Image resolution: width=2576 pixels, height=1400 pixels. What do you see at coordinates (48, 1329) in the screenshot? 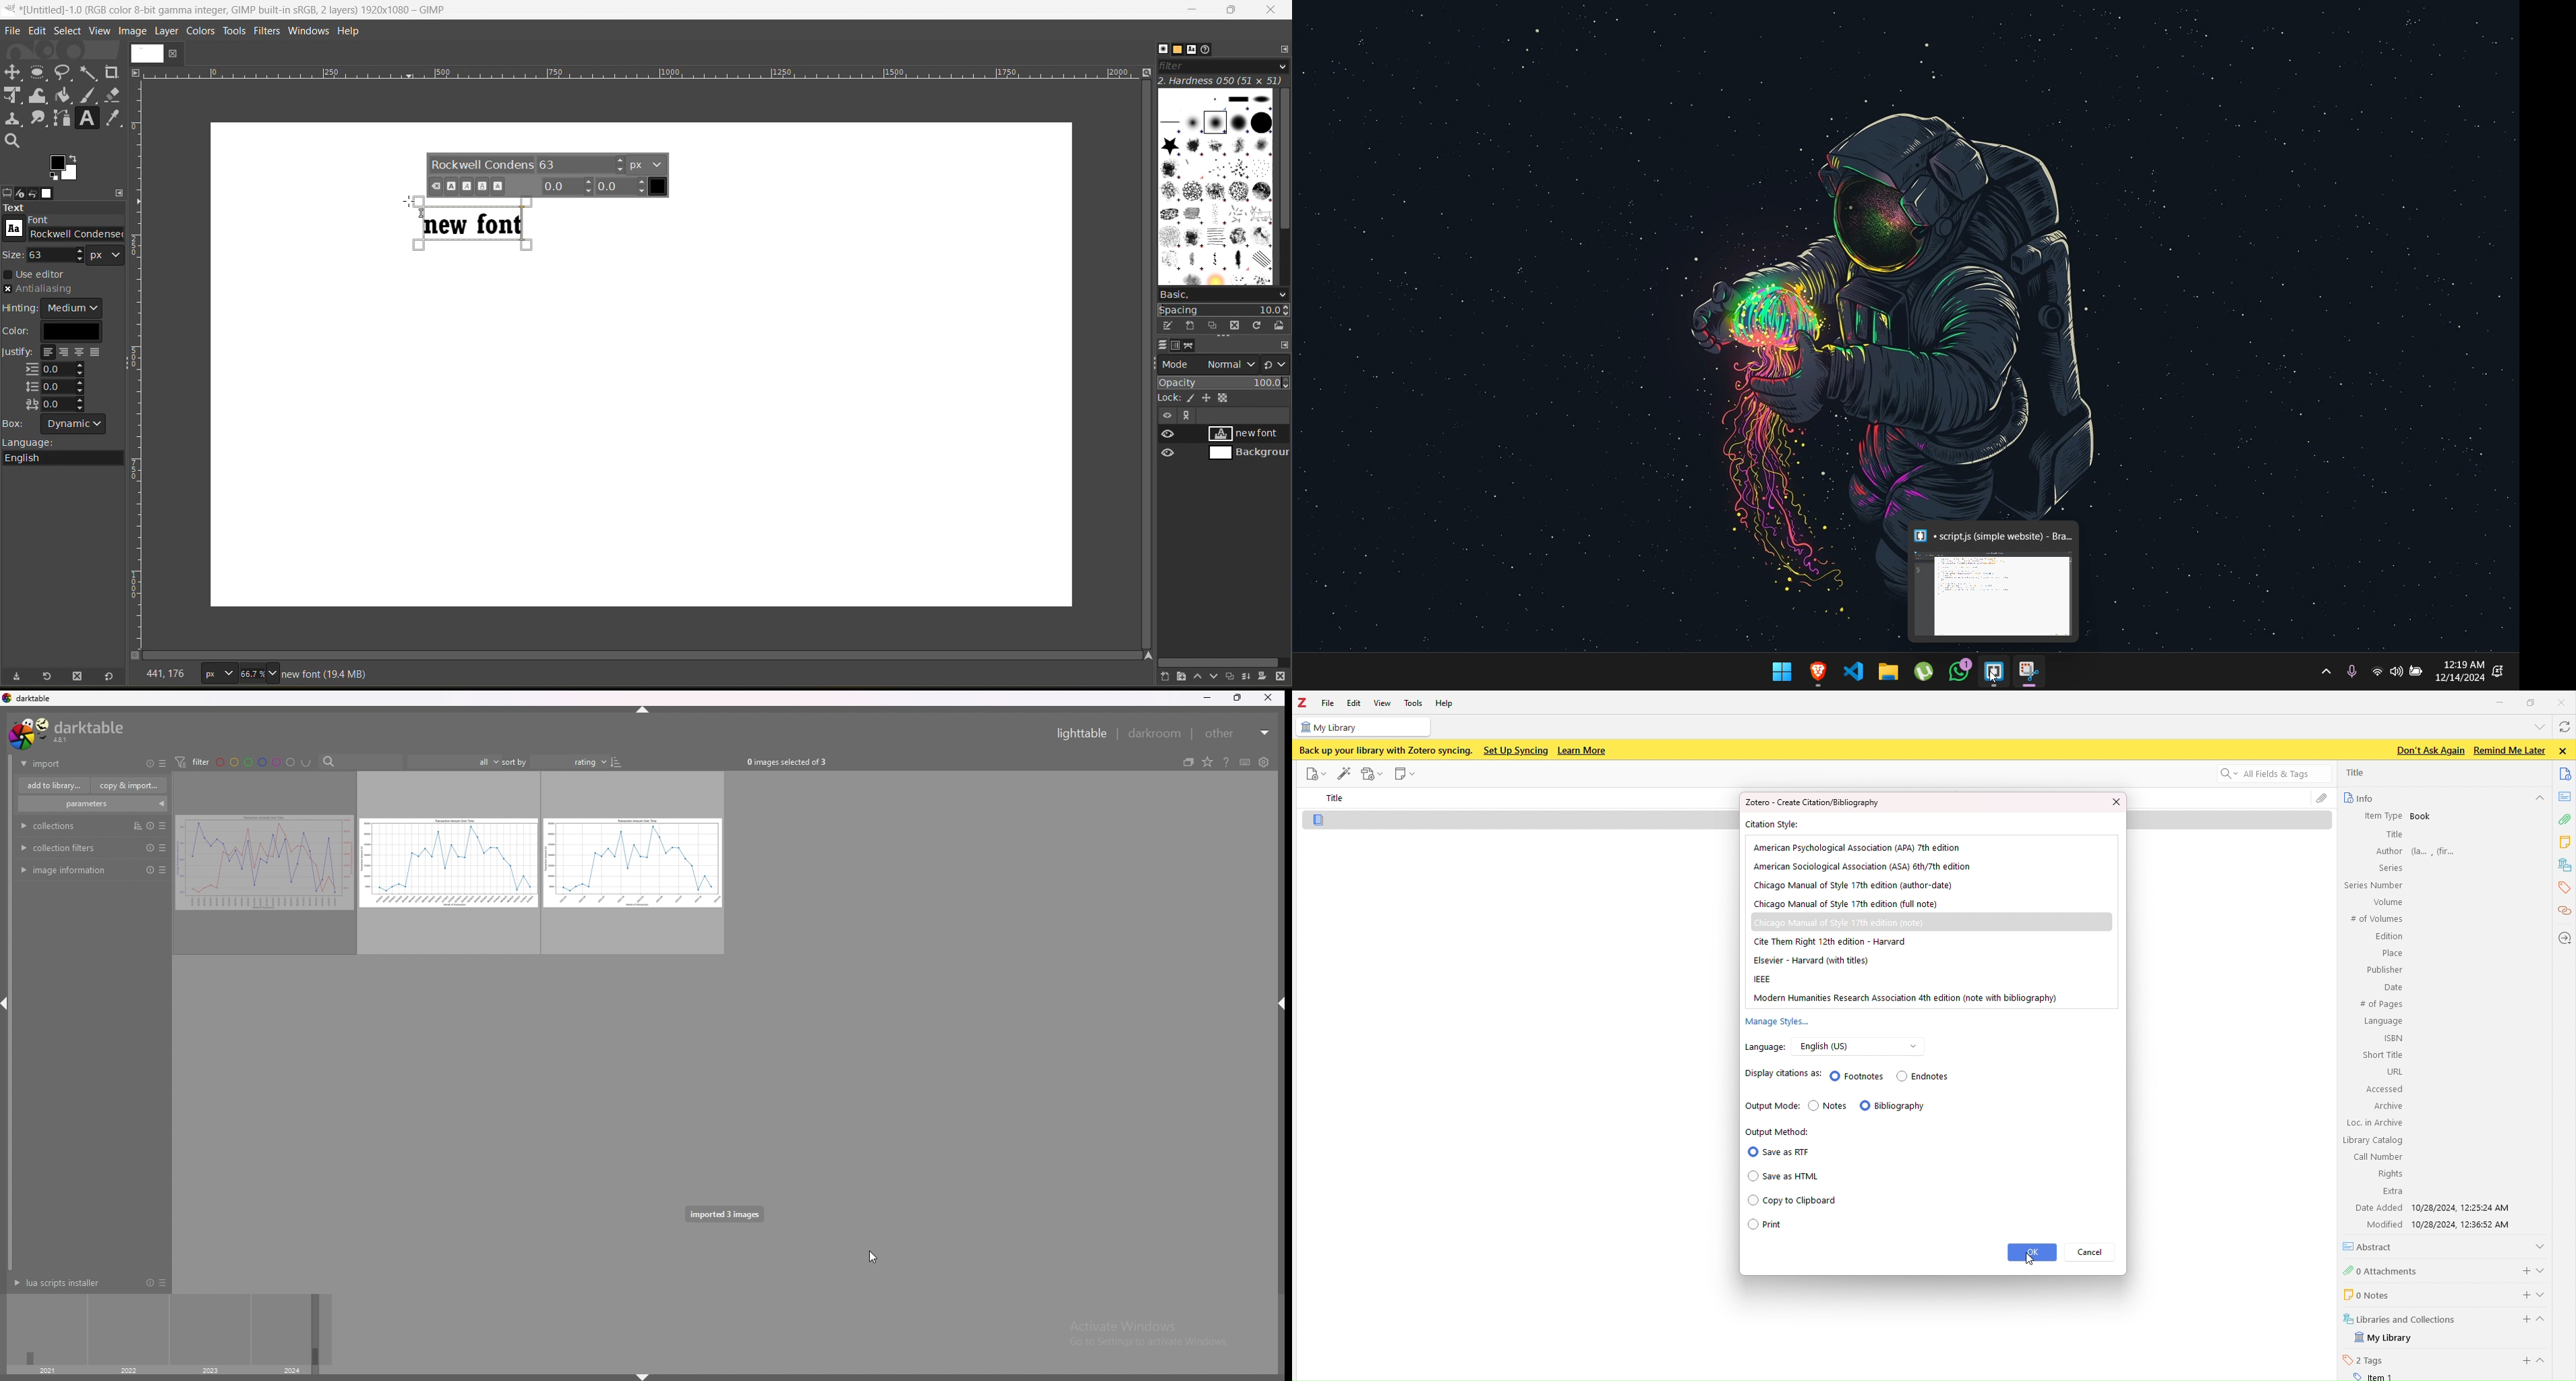
I see `time selector` at bounding box center [48, 1329].